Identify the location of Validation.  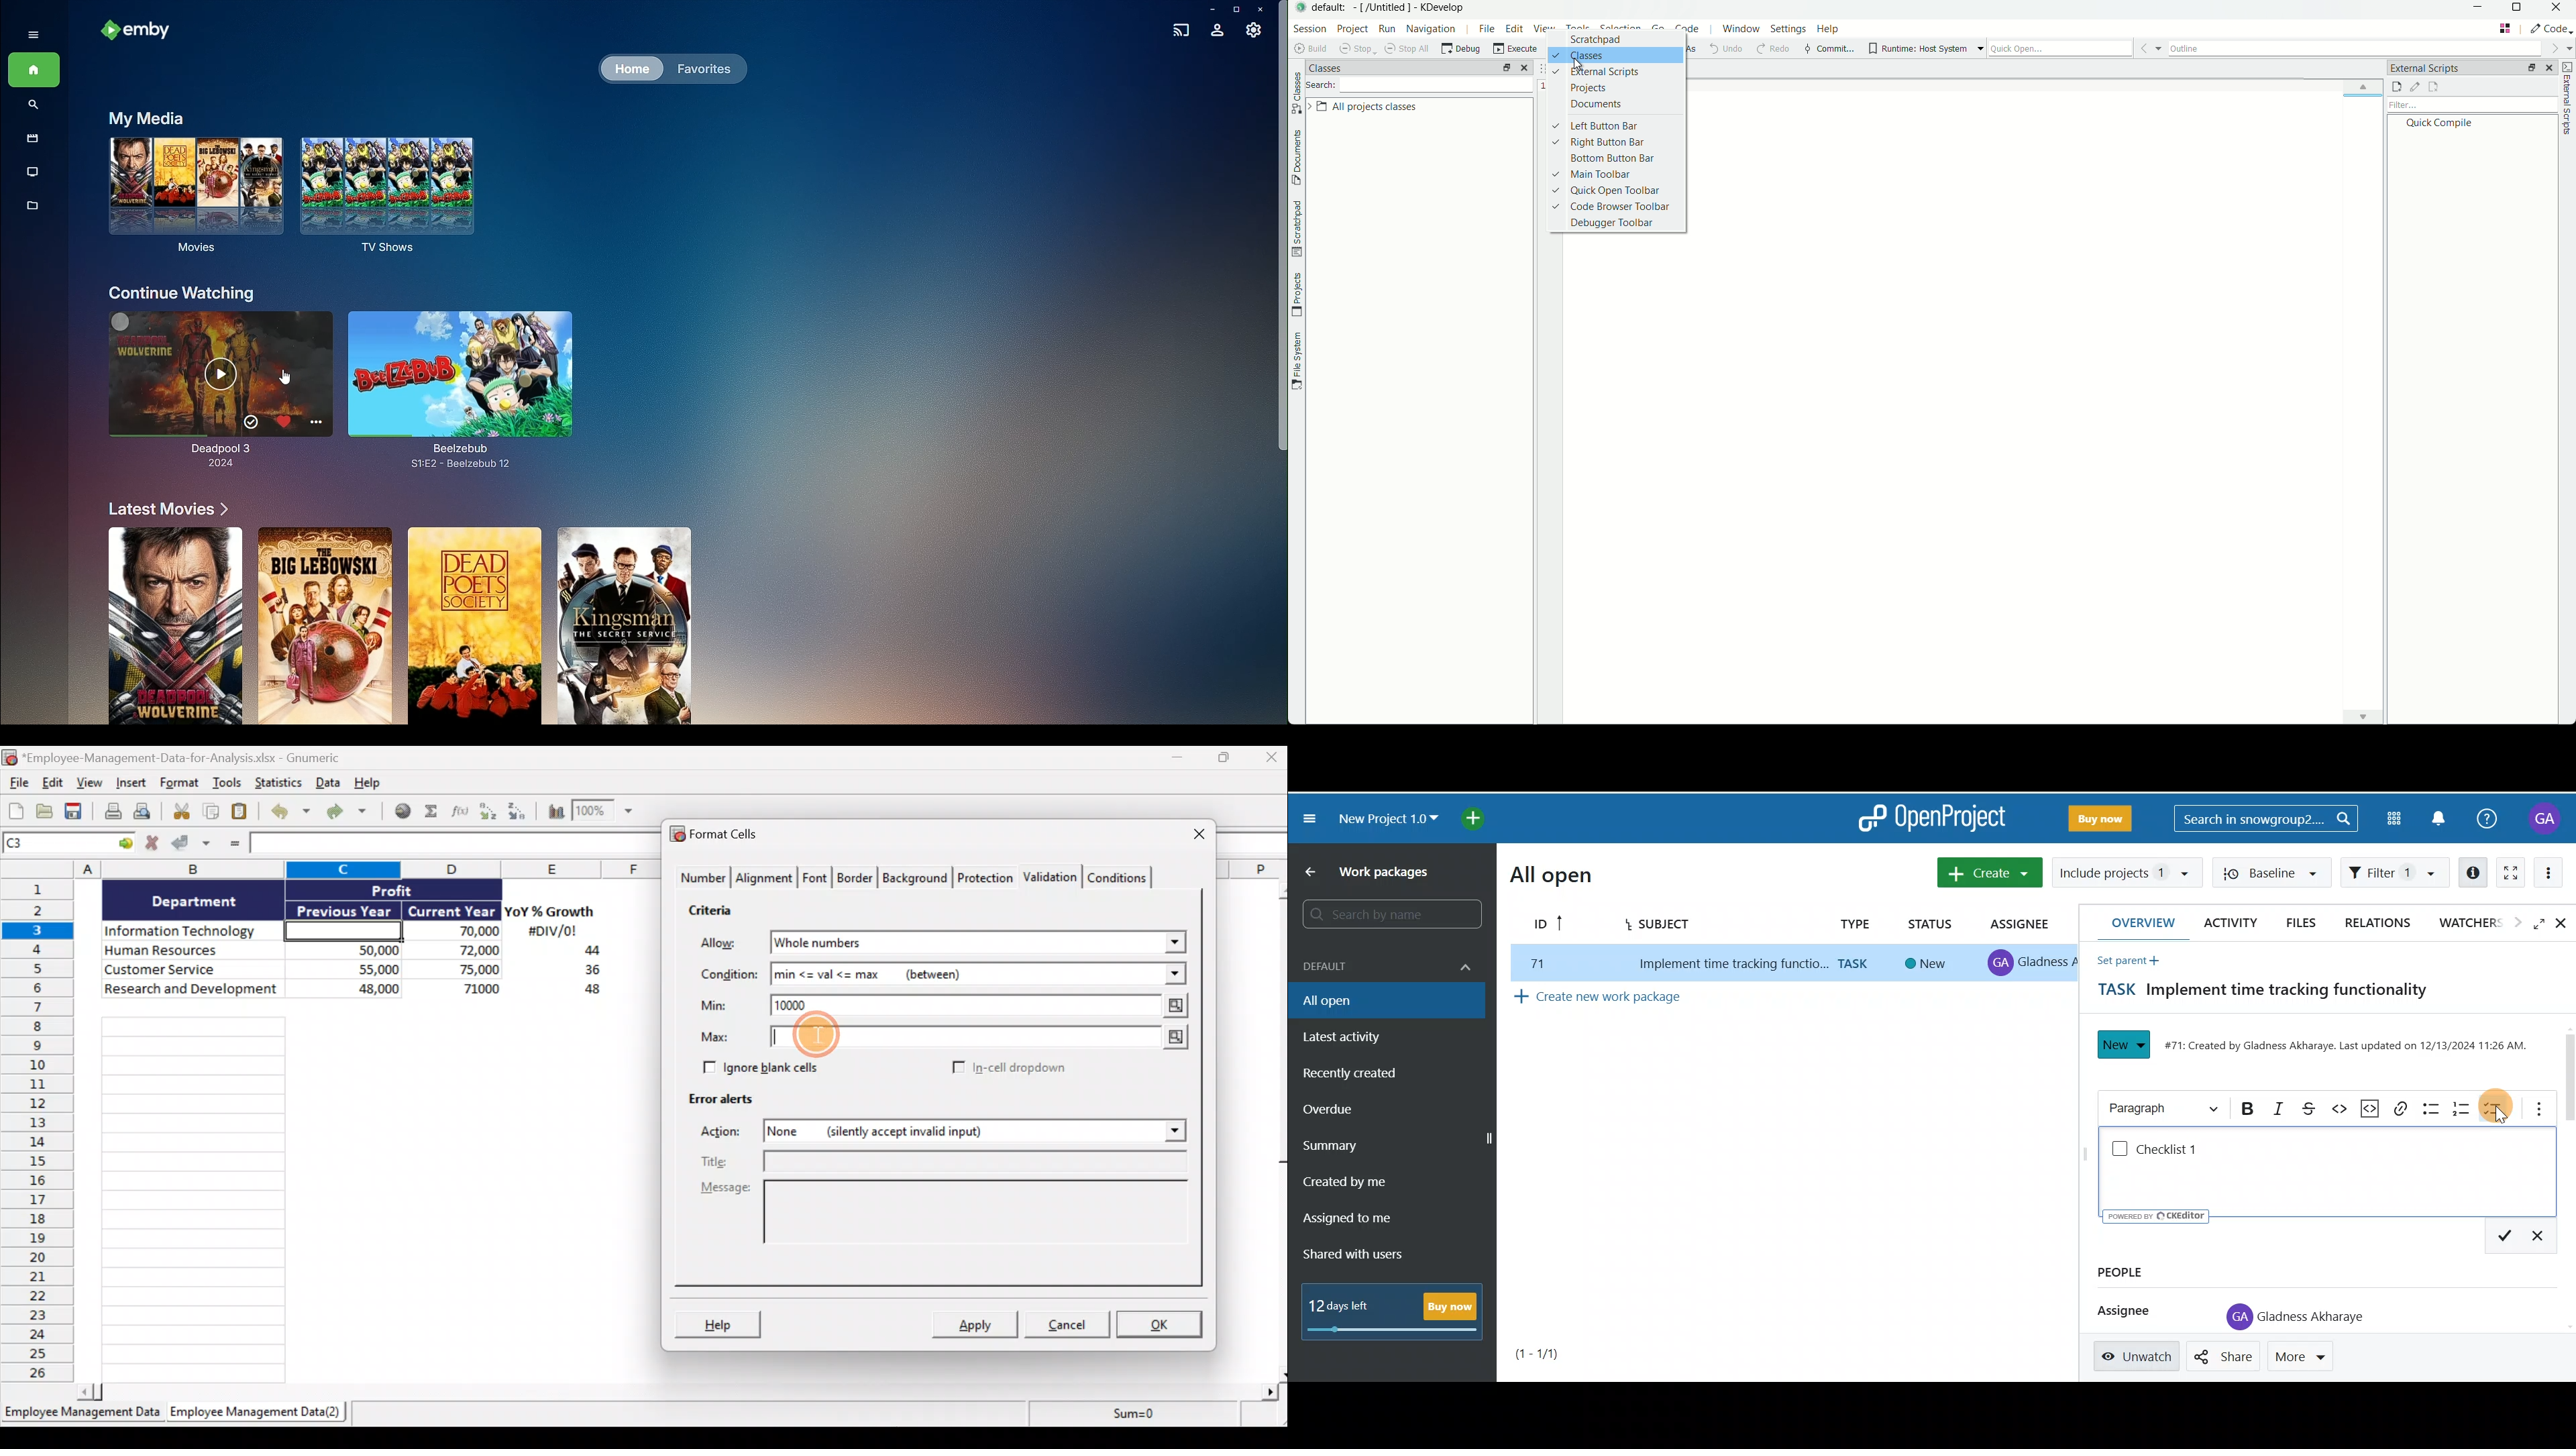
(1052, 875).